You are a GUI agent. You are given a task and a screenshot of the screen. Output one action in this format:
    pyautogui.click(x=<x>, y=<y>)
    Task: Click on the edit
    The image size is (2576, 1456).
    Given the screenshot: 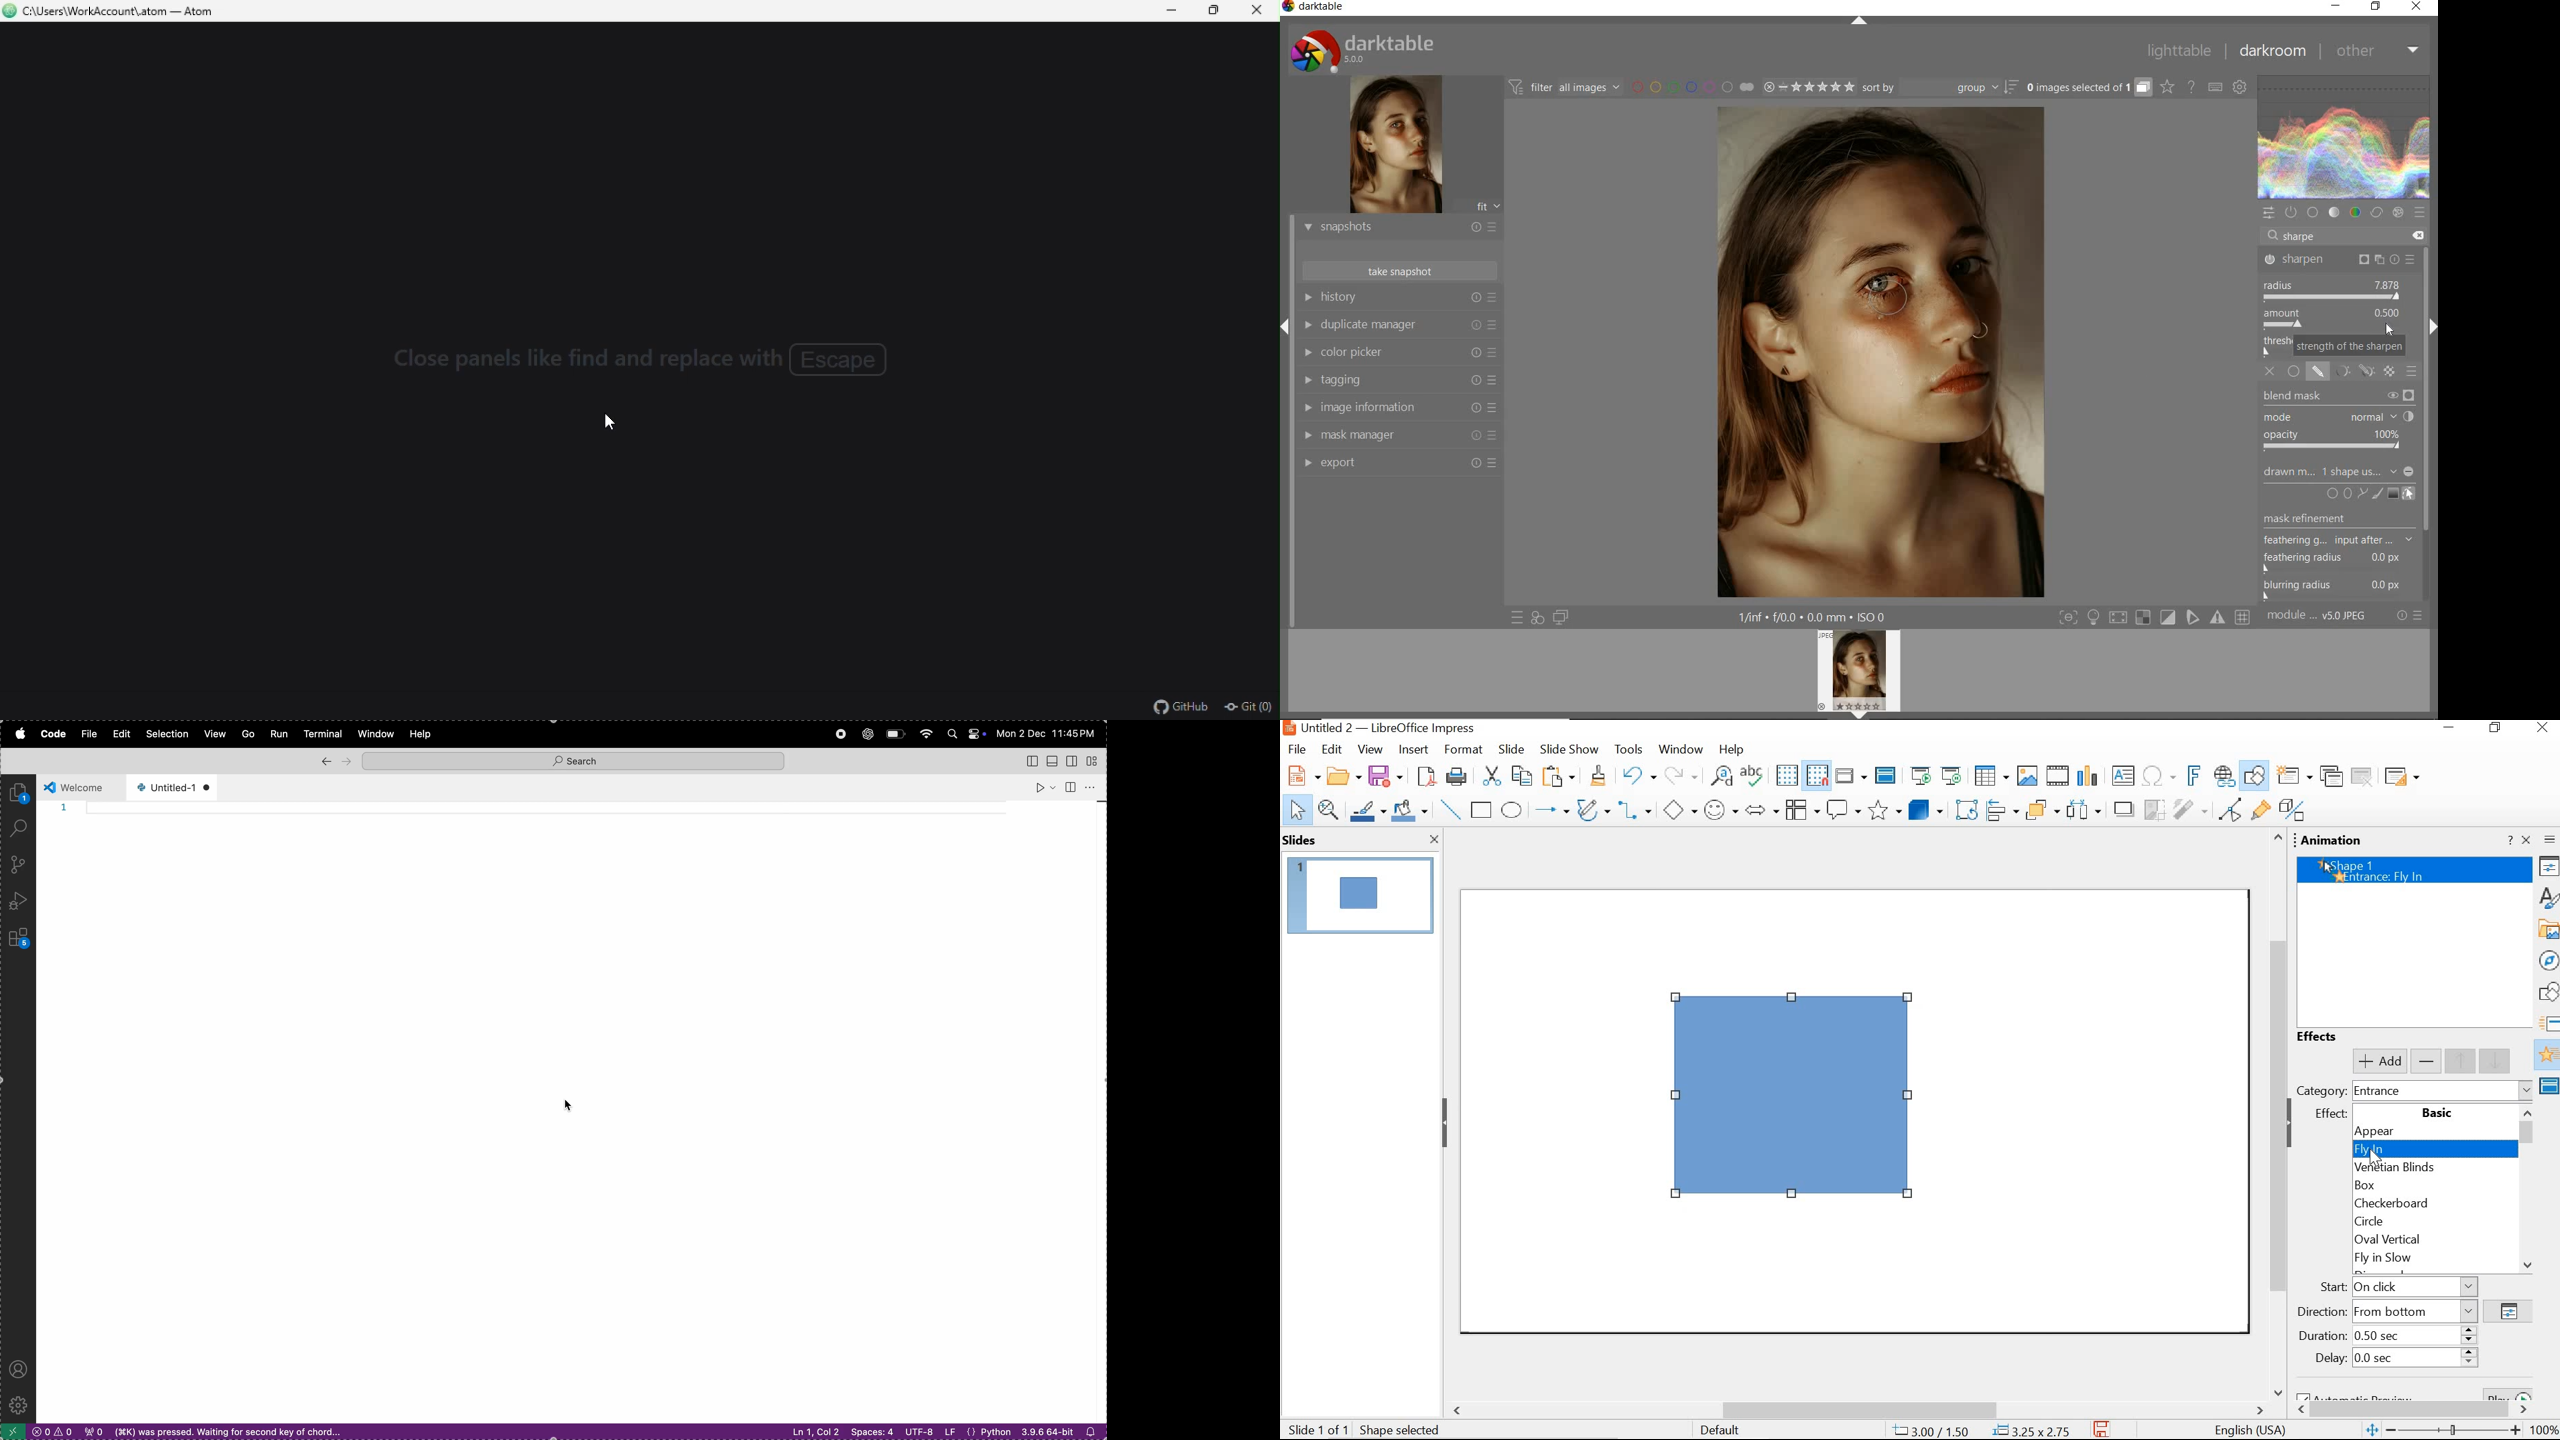 What is the action you would take?
    pyautogui.click(x=1332, y=751)
    